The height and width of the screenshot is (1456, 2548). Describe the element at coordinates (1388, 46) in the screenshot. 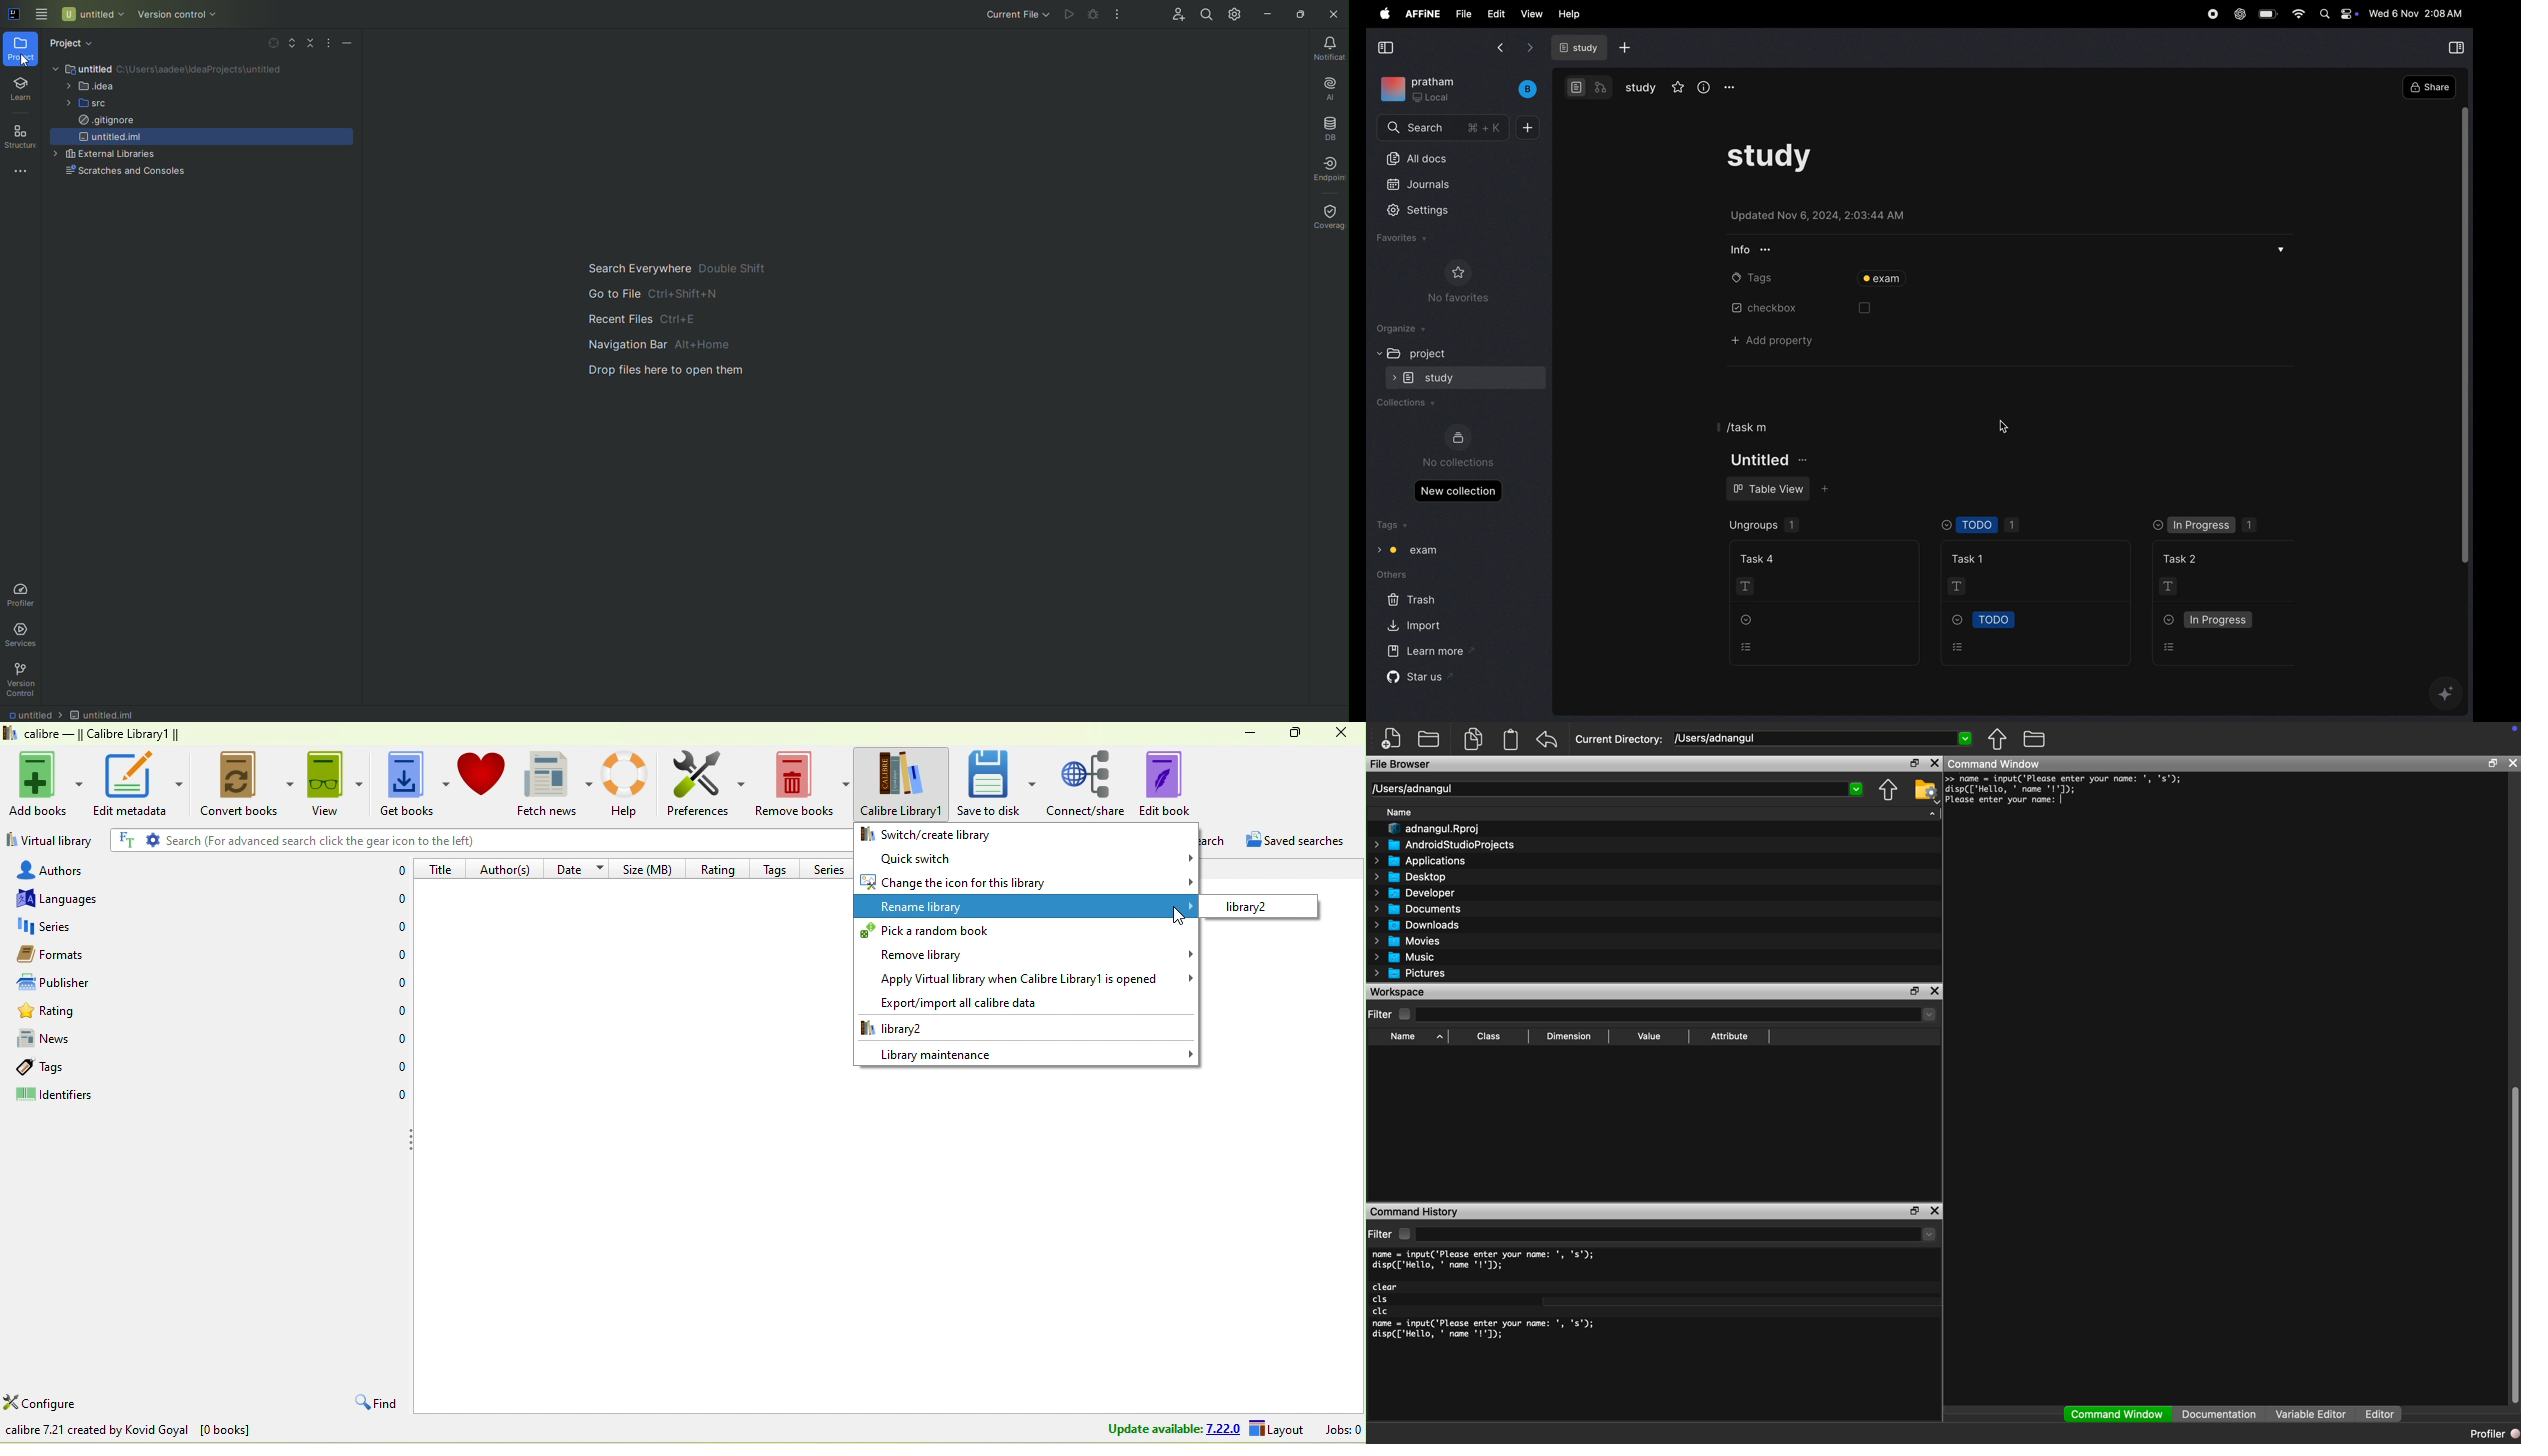

I see `collapse view` at that location.